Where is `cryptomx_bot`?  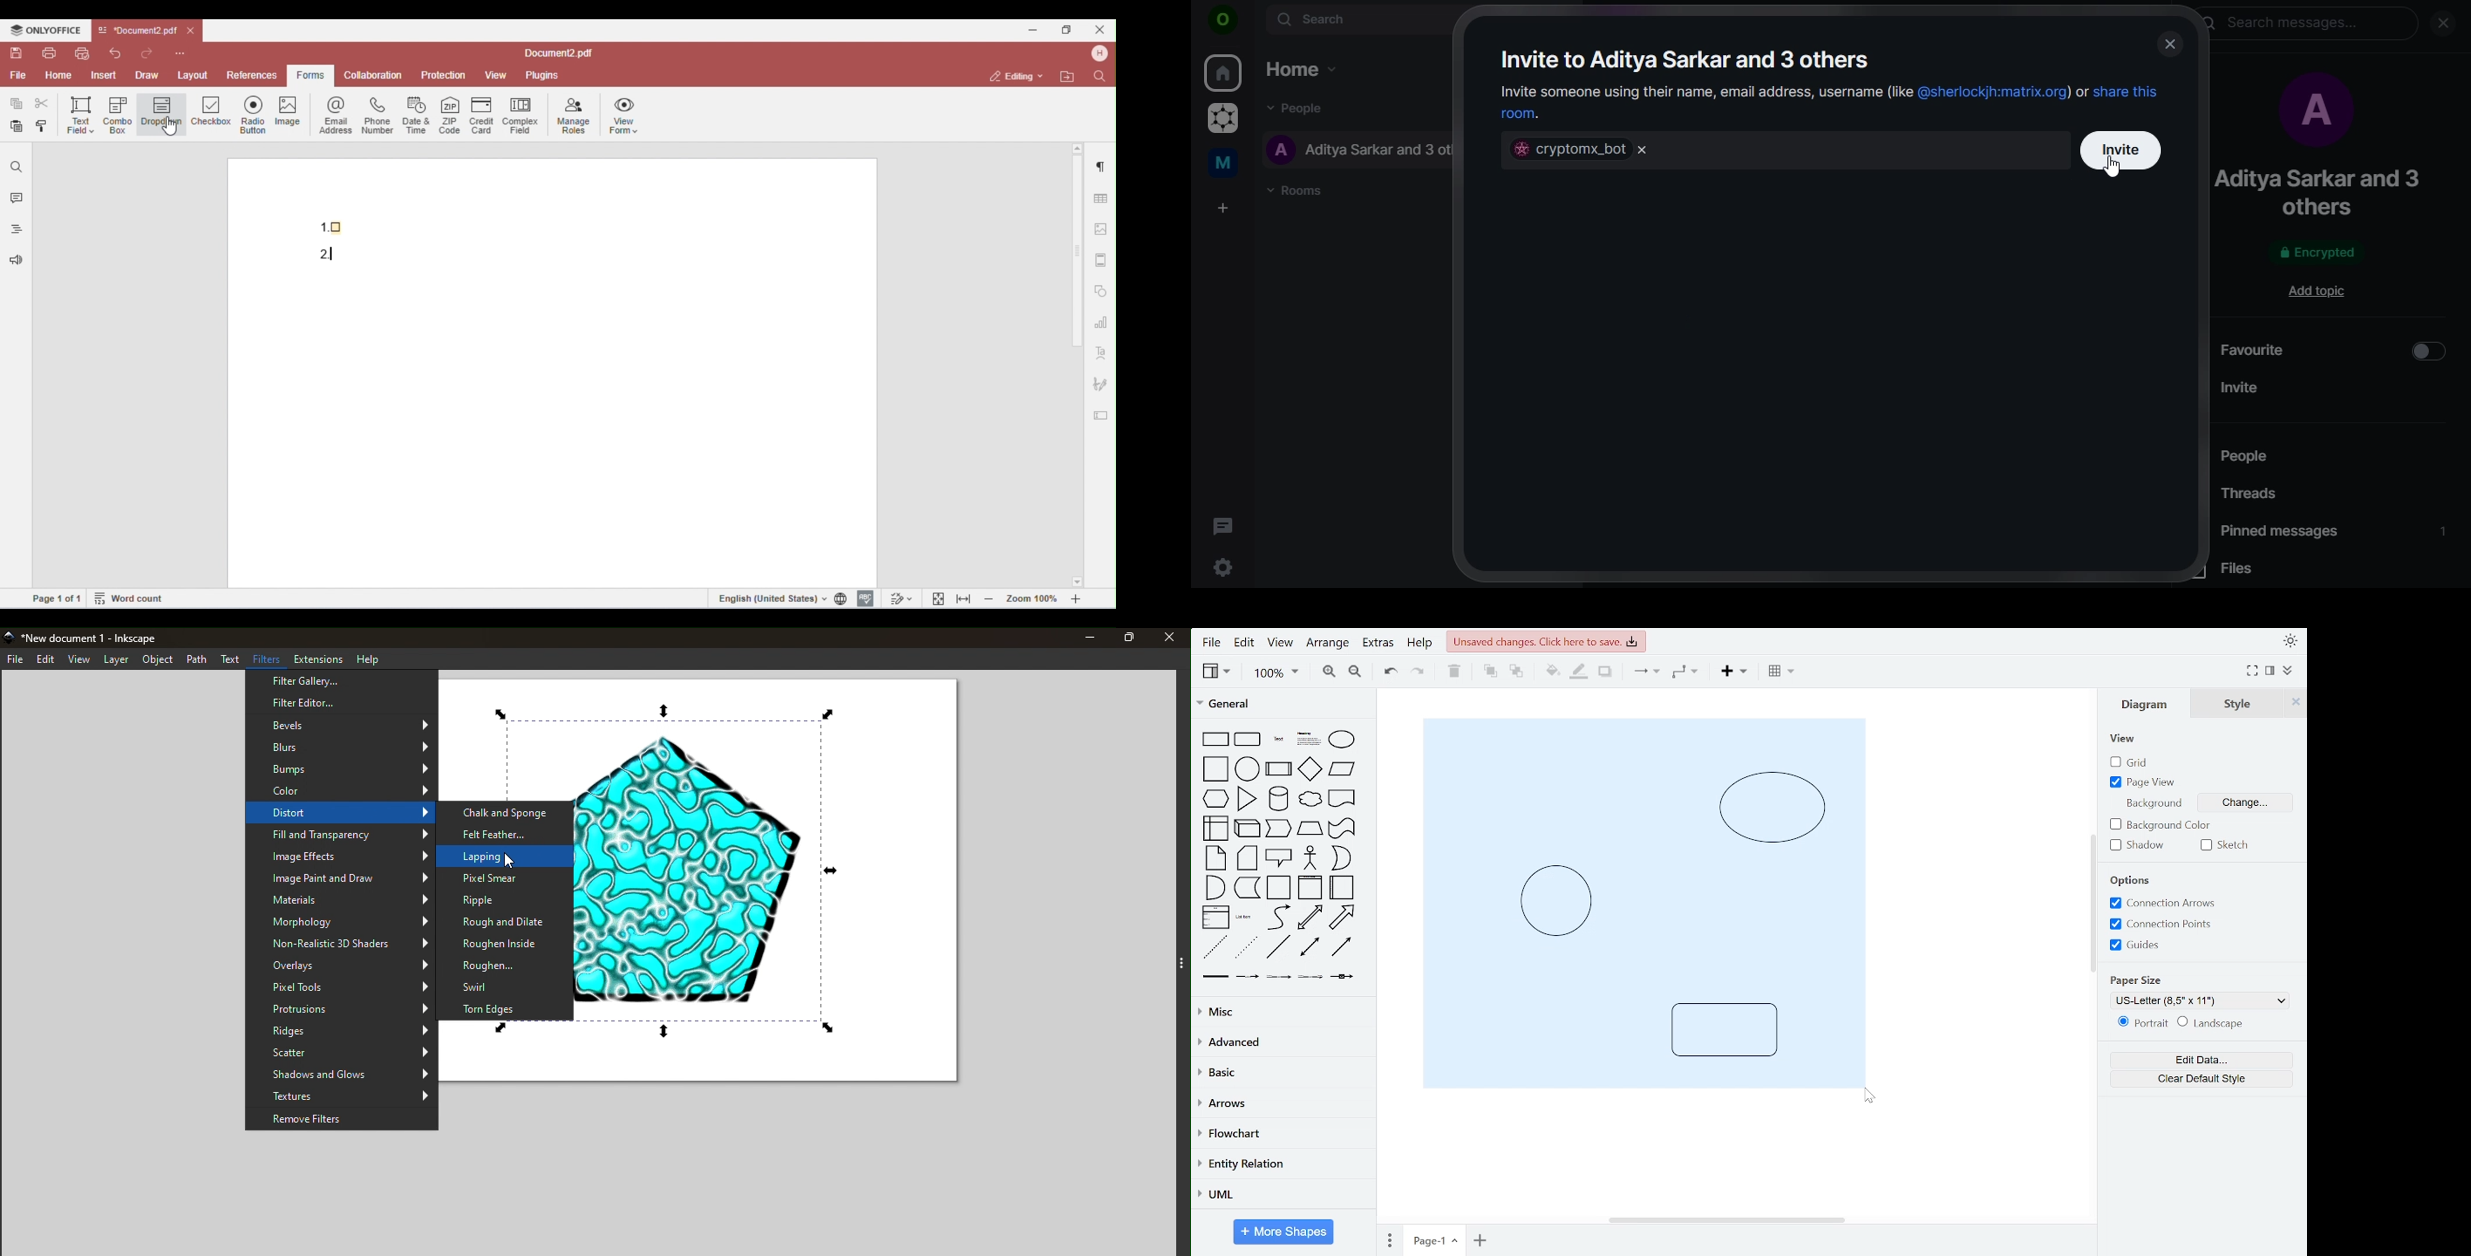 cryptomx_bot is located at coordinates (1593, 150).